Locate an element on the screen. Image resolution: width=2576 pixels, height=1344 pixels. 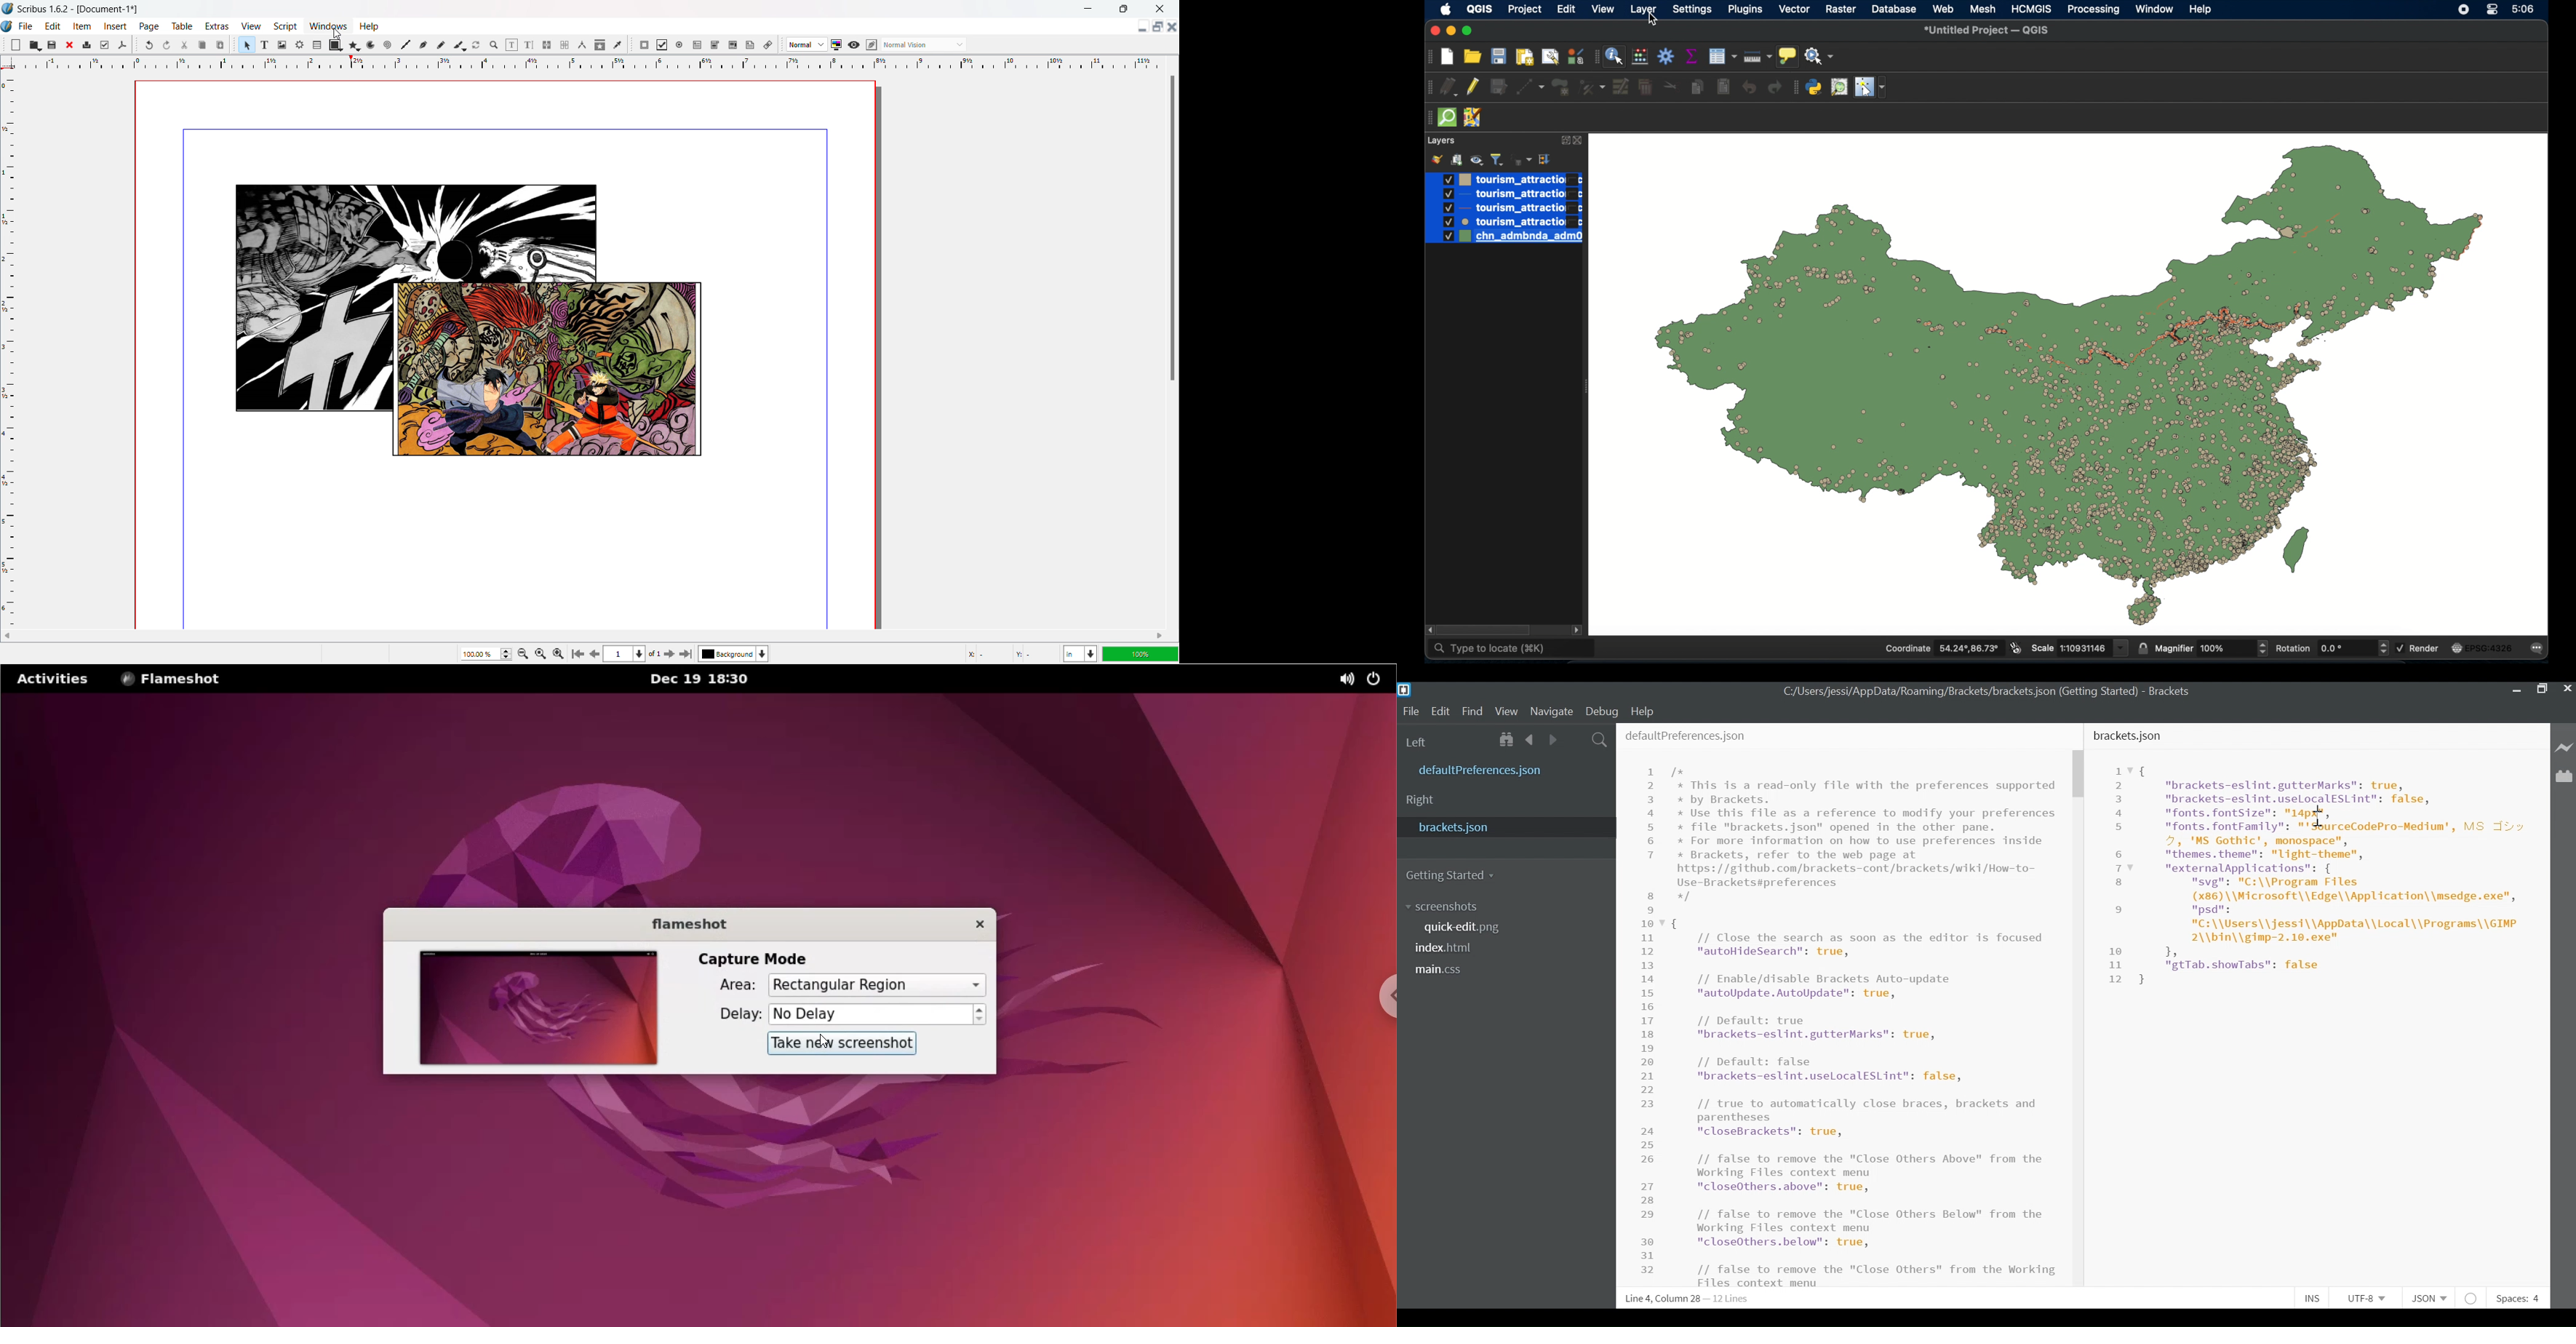
boundary map of china with point data is located at coordinates (2061, 382).